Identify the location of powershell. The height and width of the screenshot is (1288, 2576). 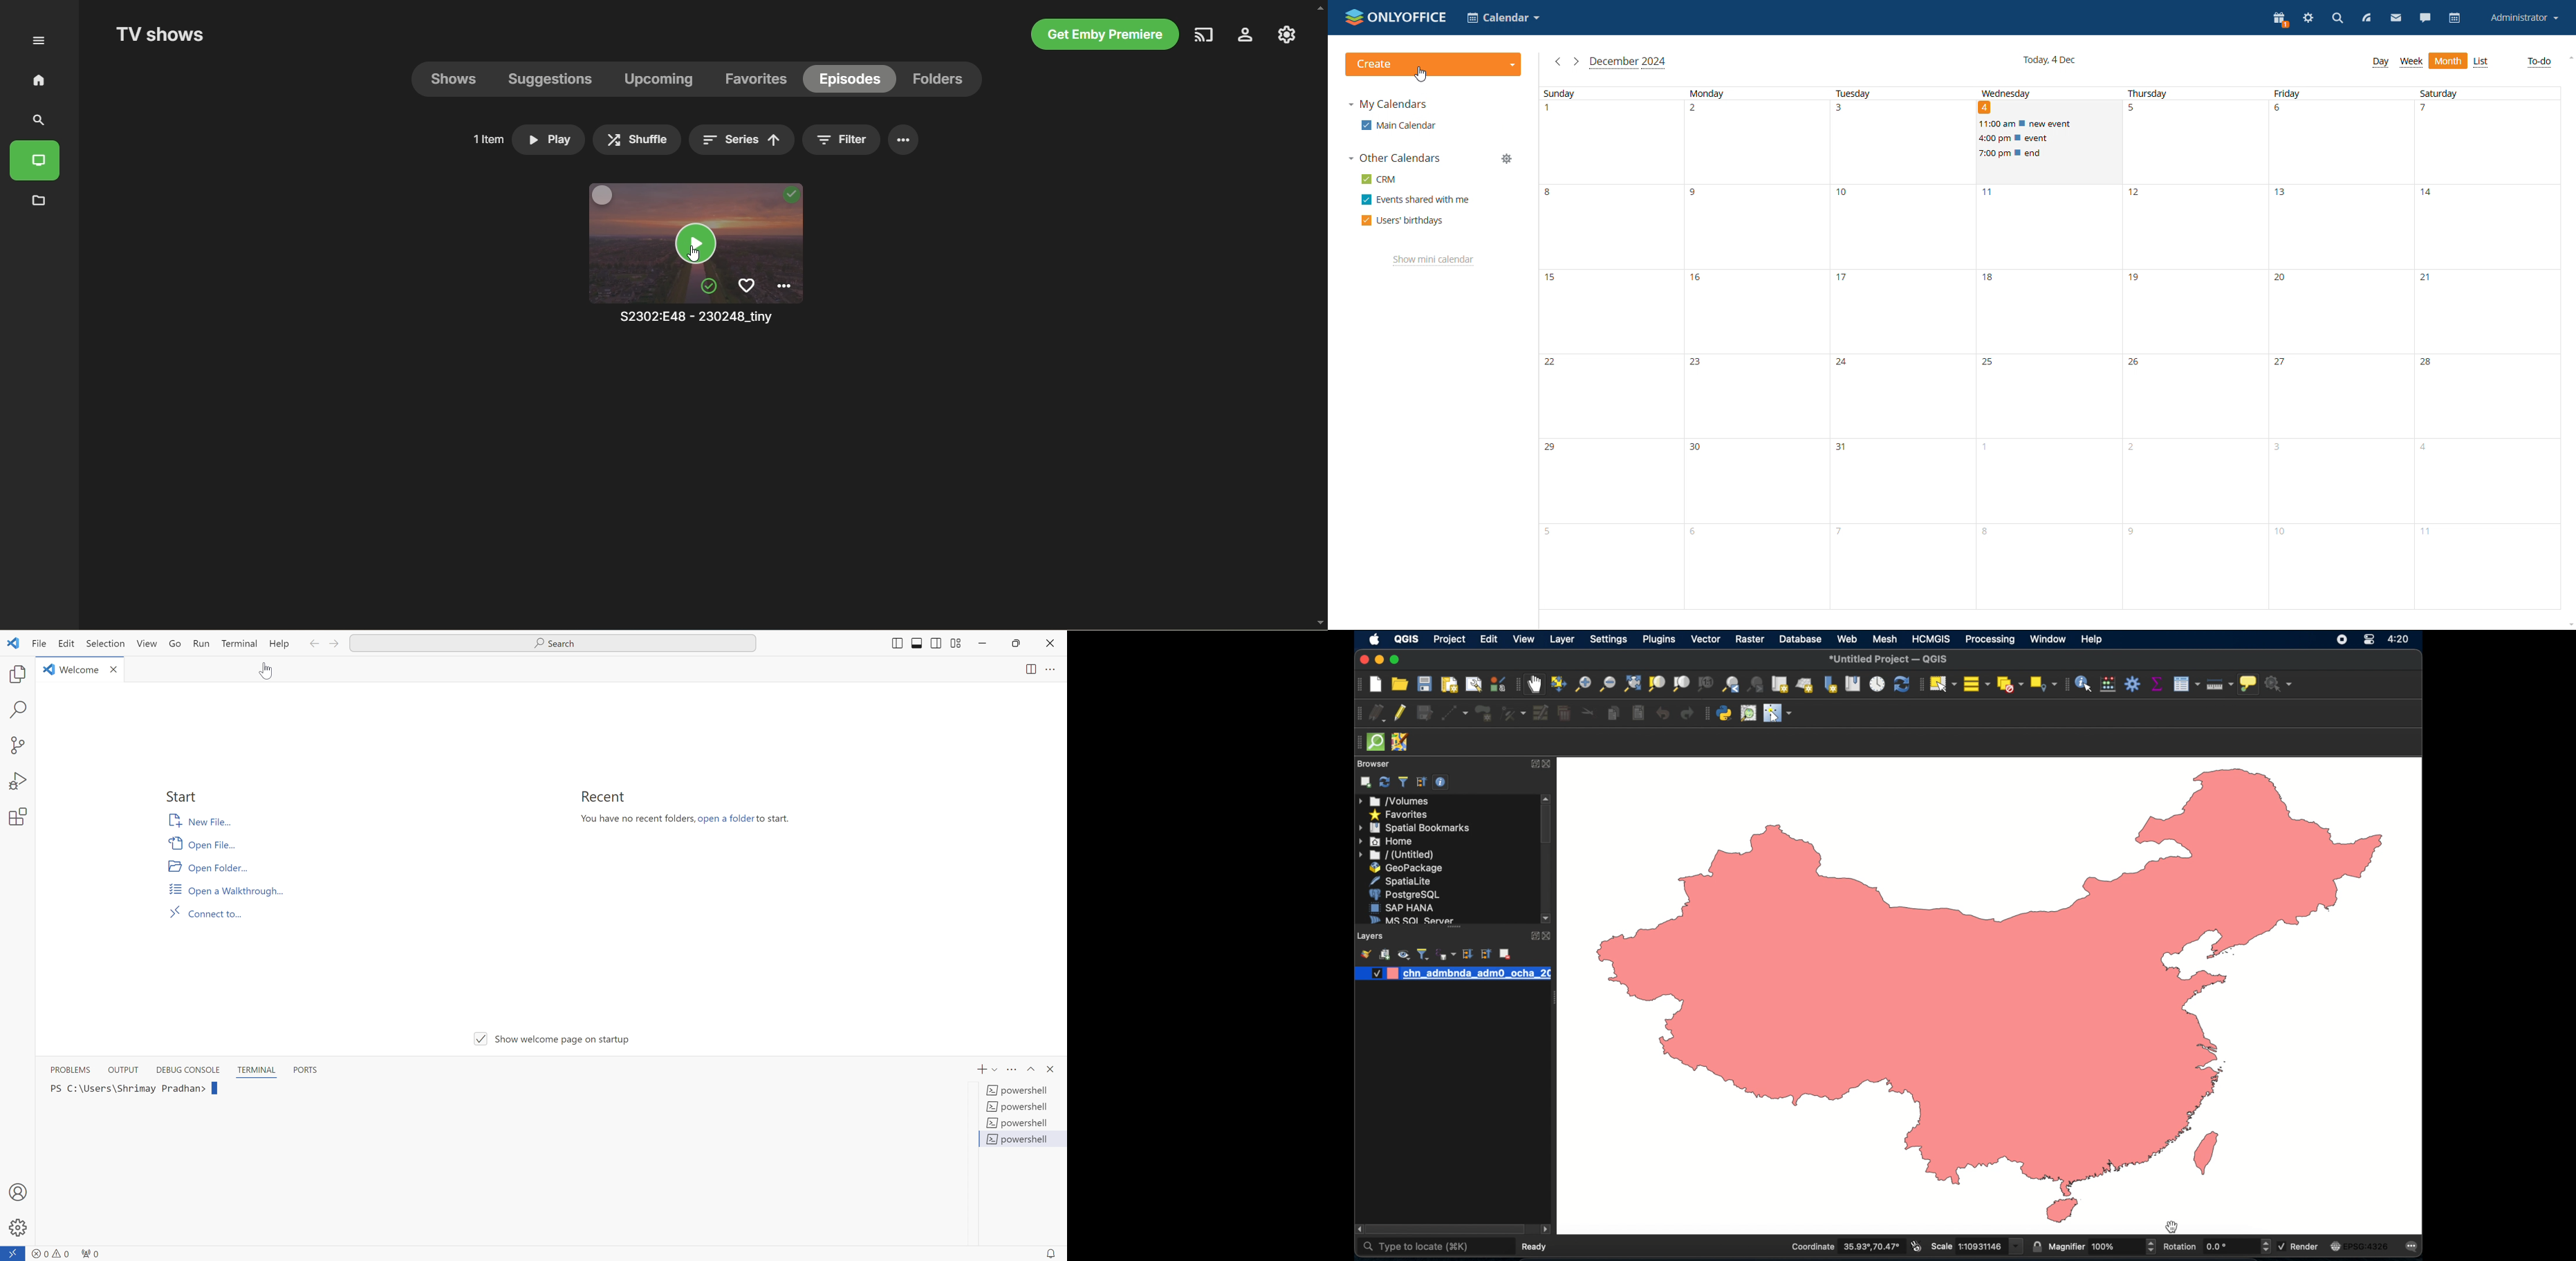
(1019, 1107).